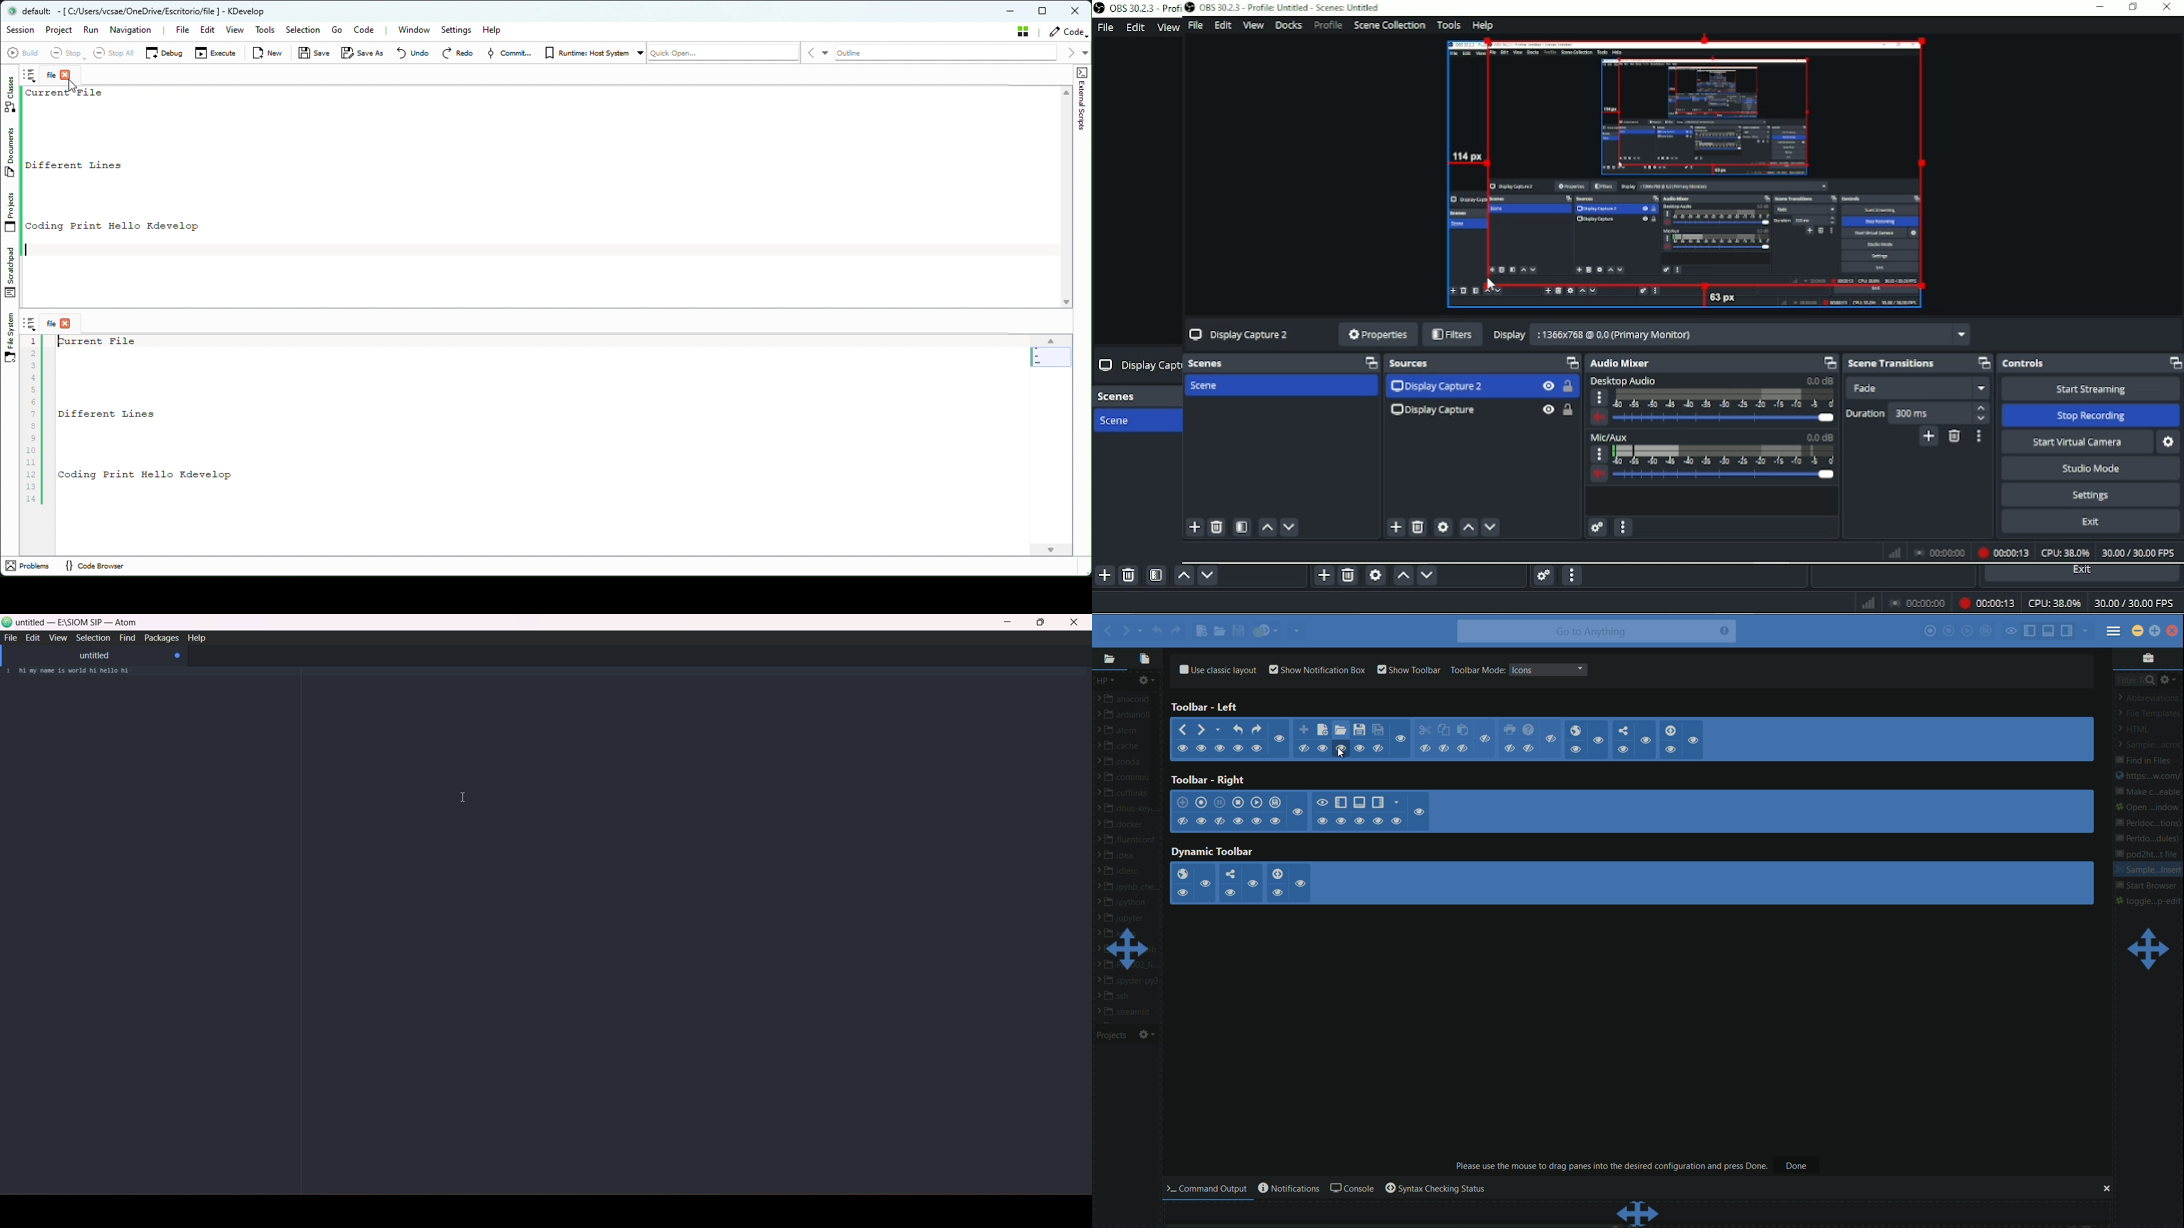 Image resolution: width=2184 pixels, height=1232 pixels. Describe the element at coordinates (78, 623) in the screenshot. I see `untitled-e:\siom sp-atom` at that location.